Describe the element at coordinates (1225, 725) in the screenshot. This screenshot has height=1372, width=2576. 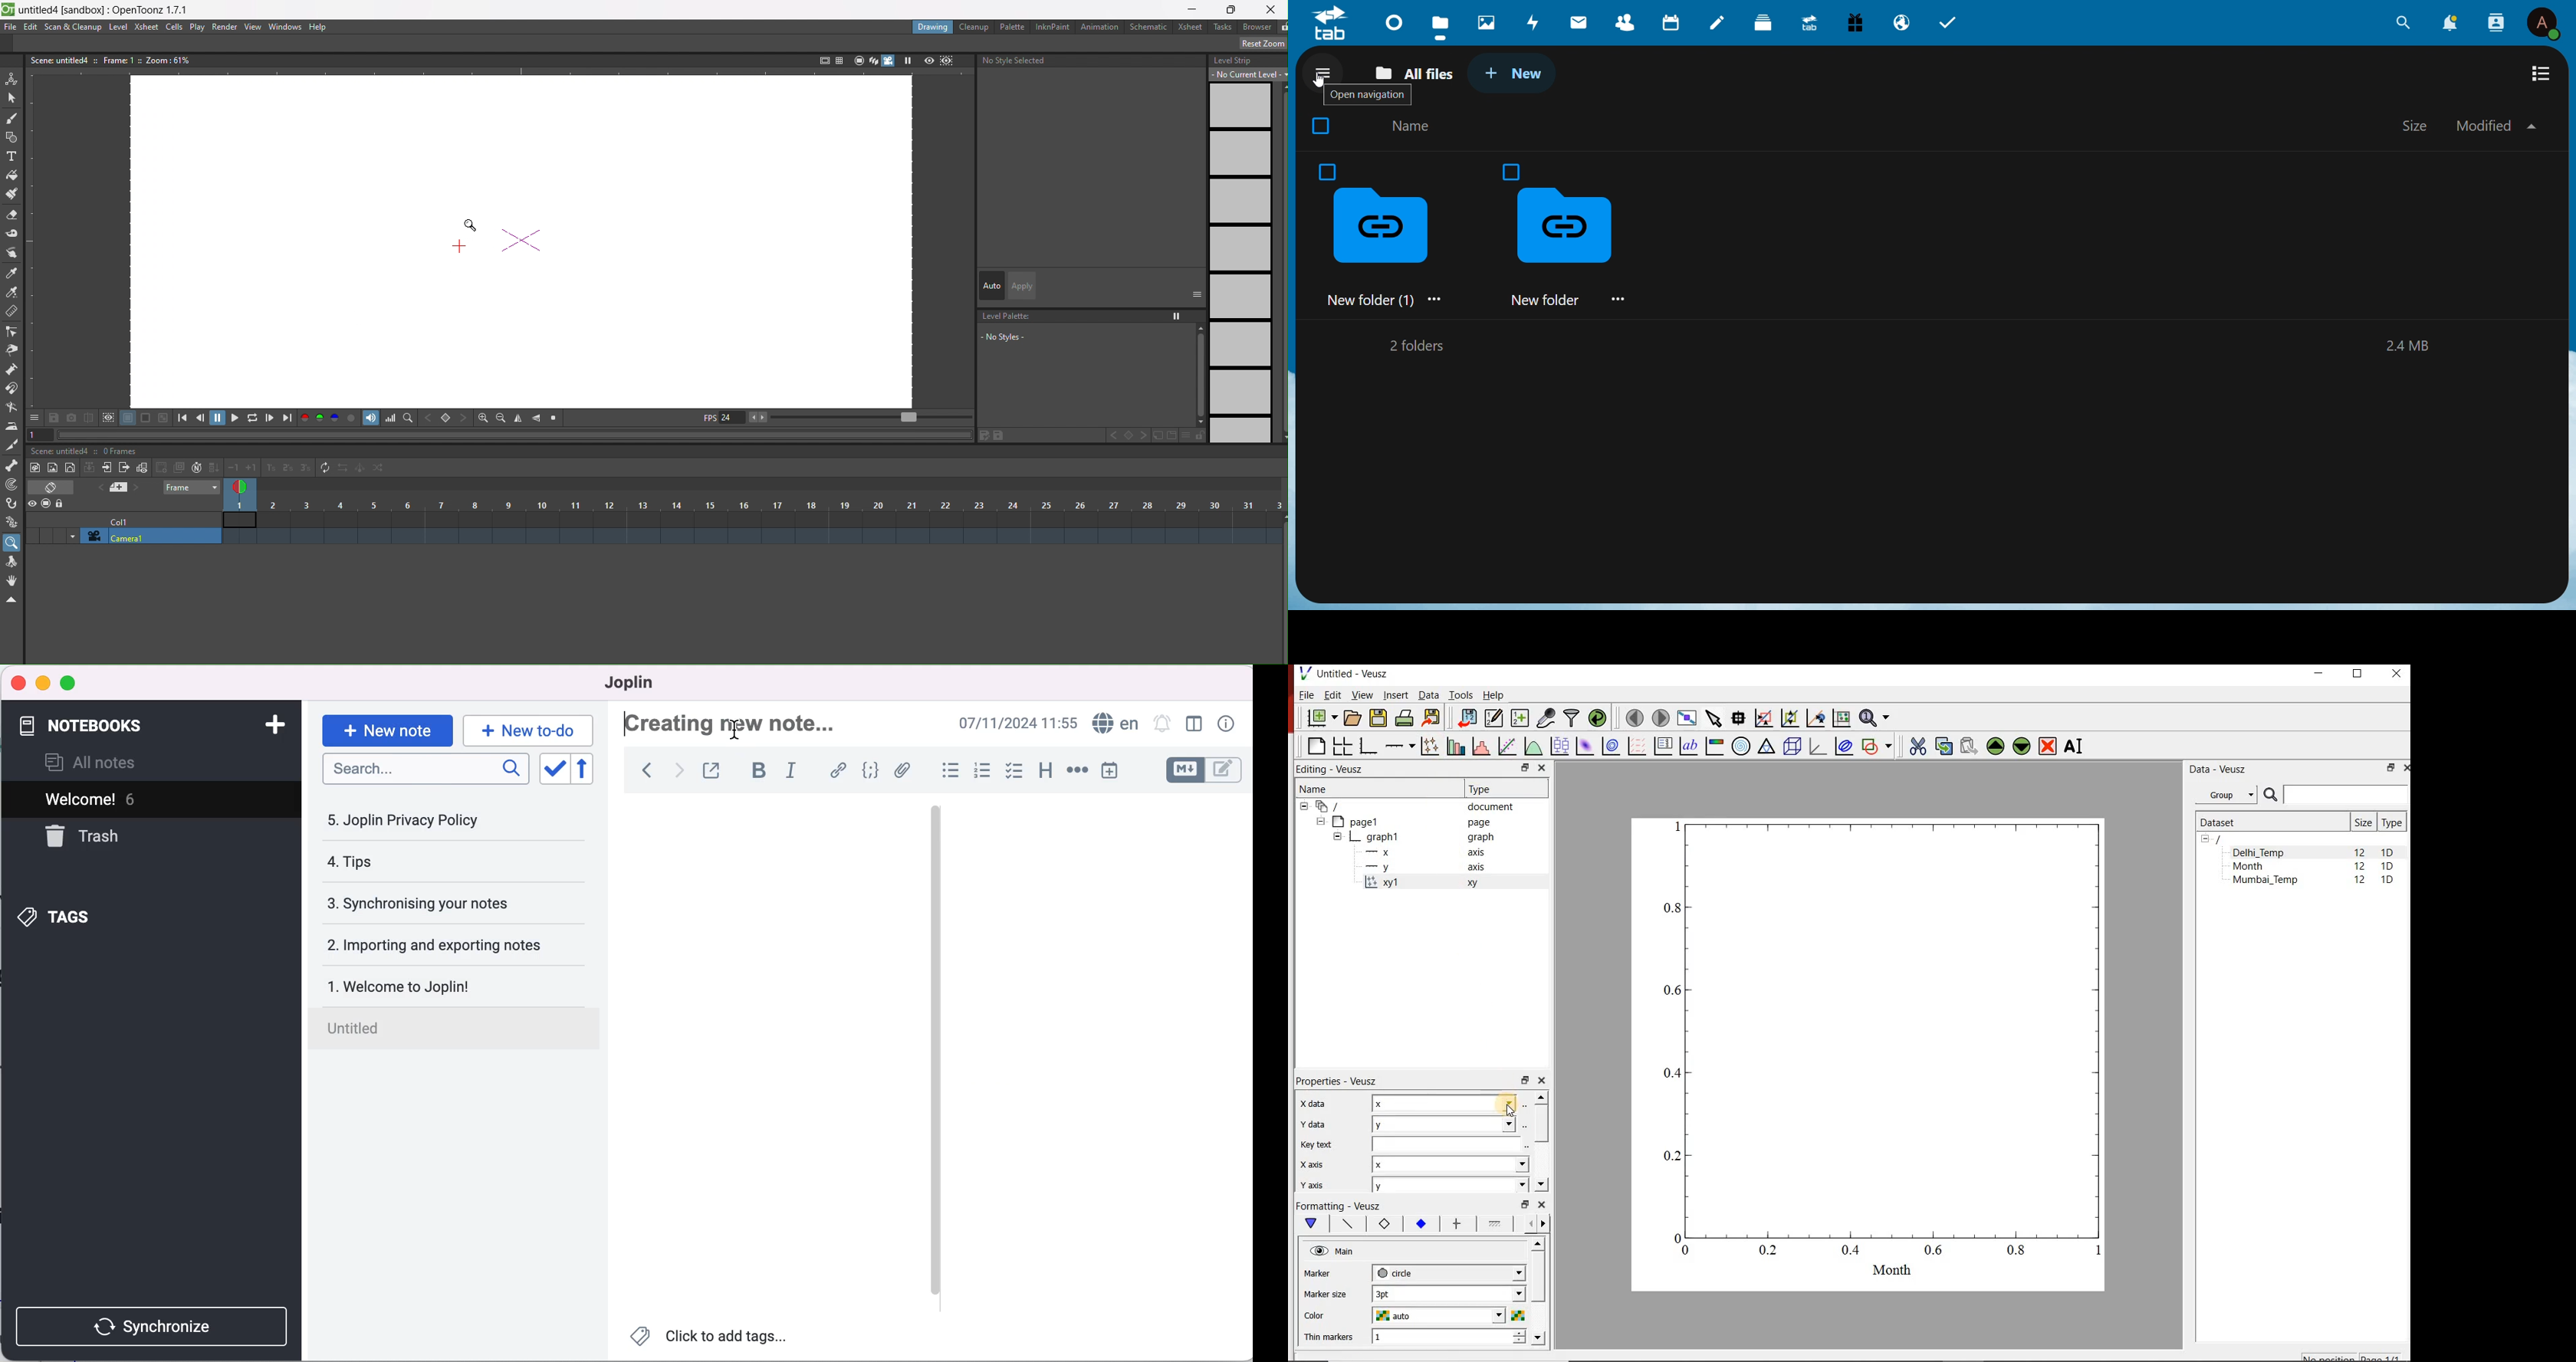
I see `note properties` at that location.